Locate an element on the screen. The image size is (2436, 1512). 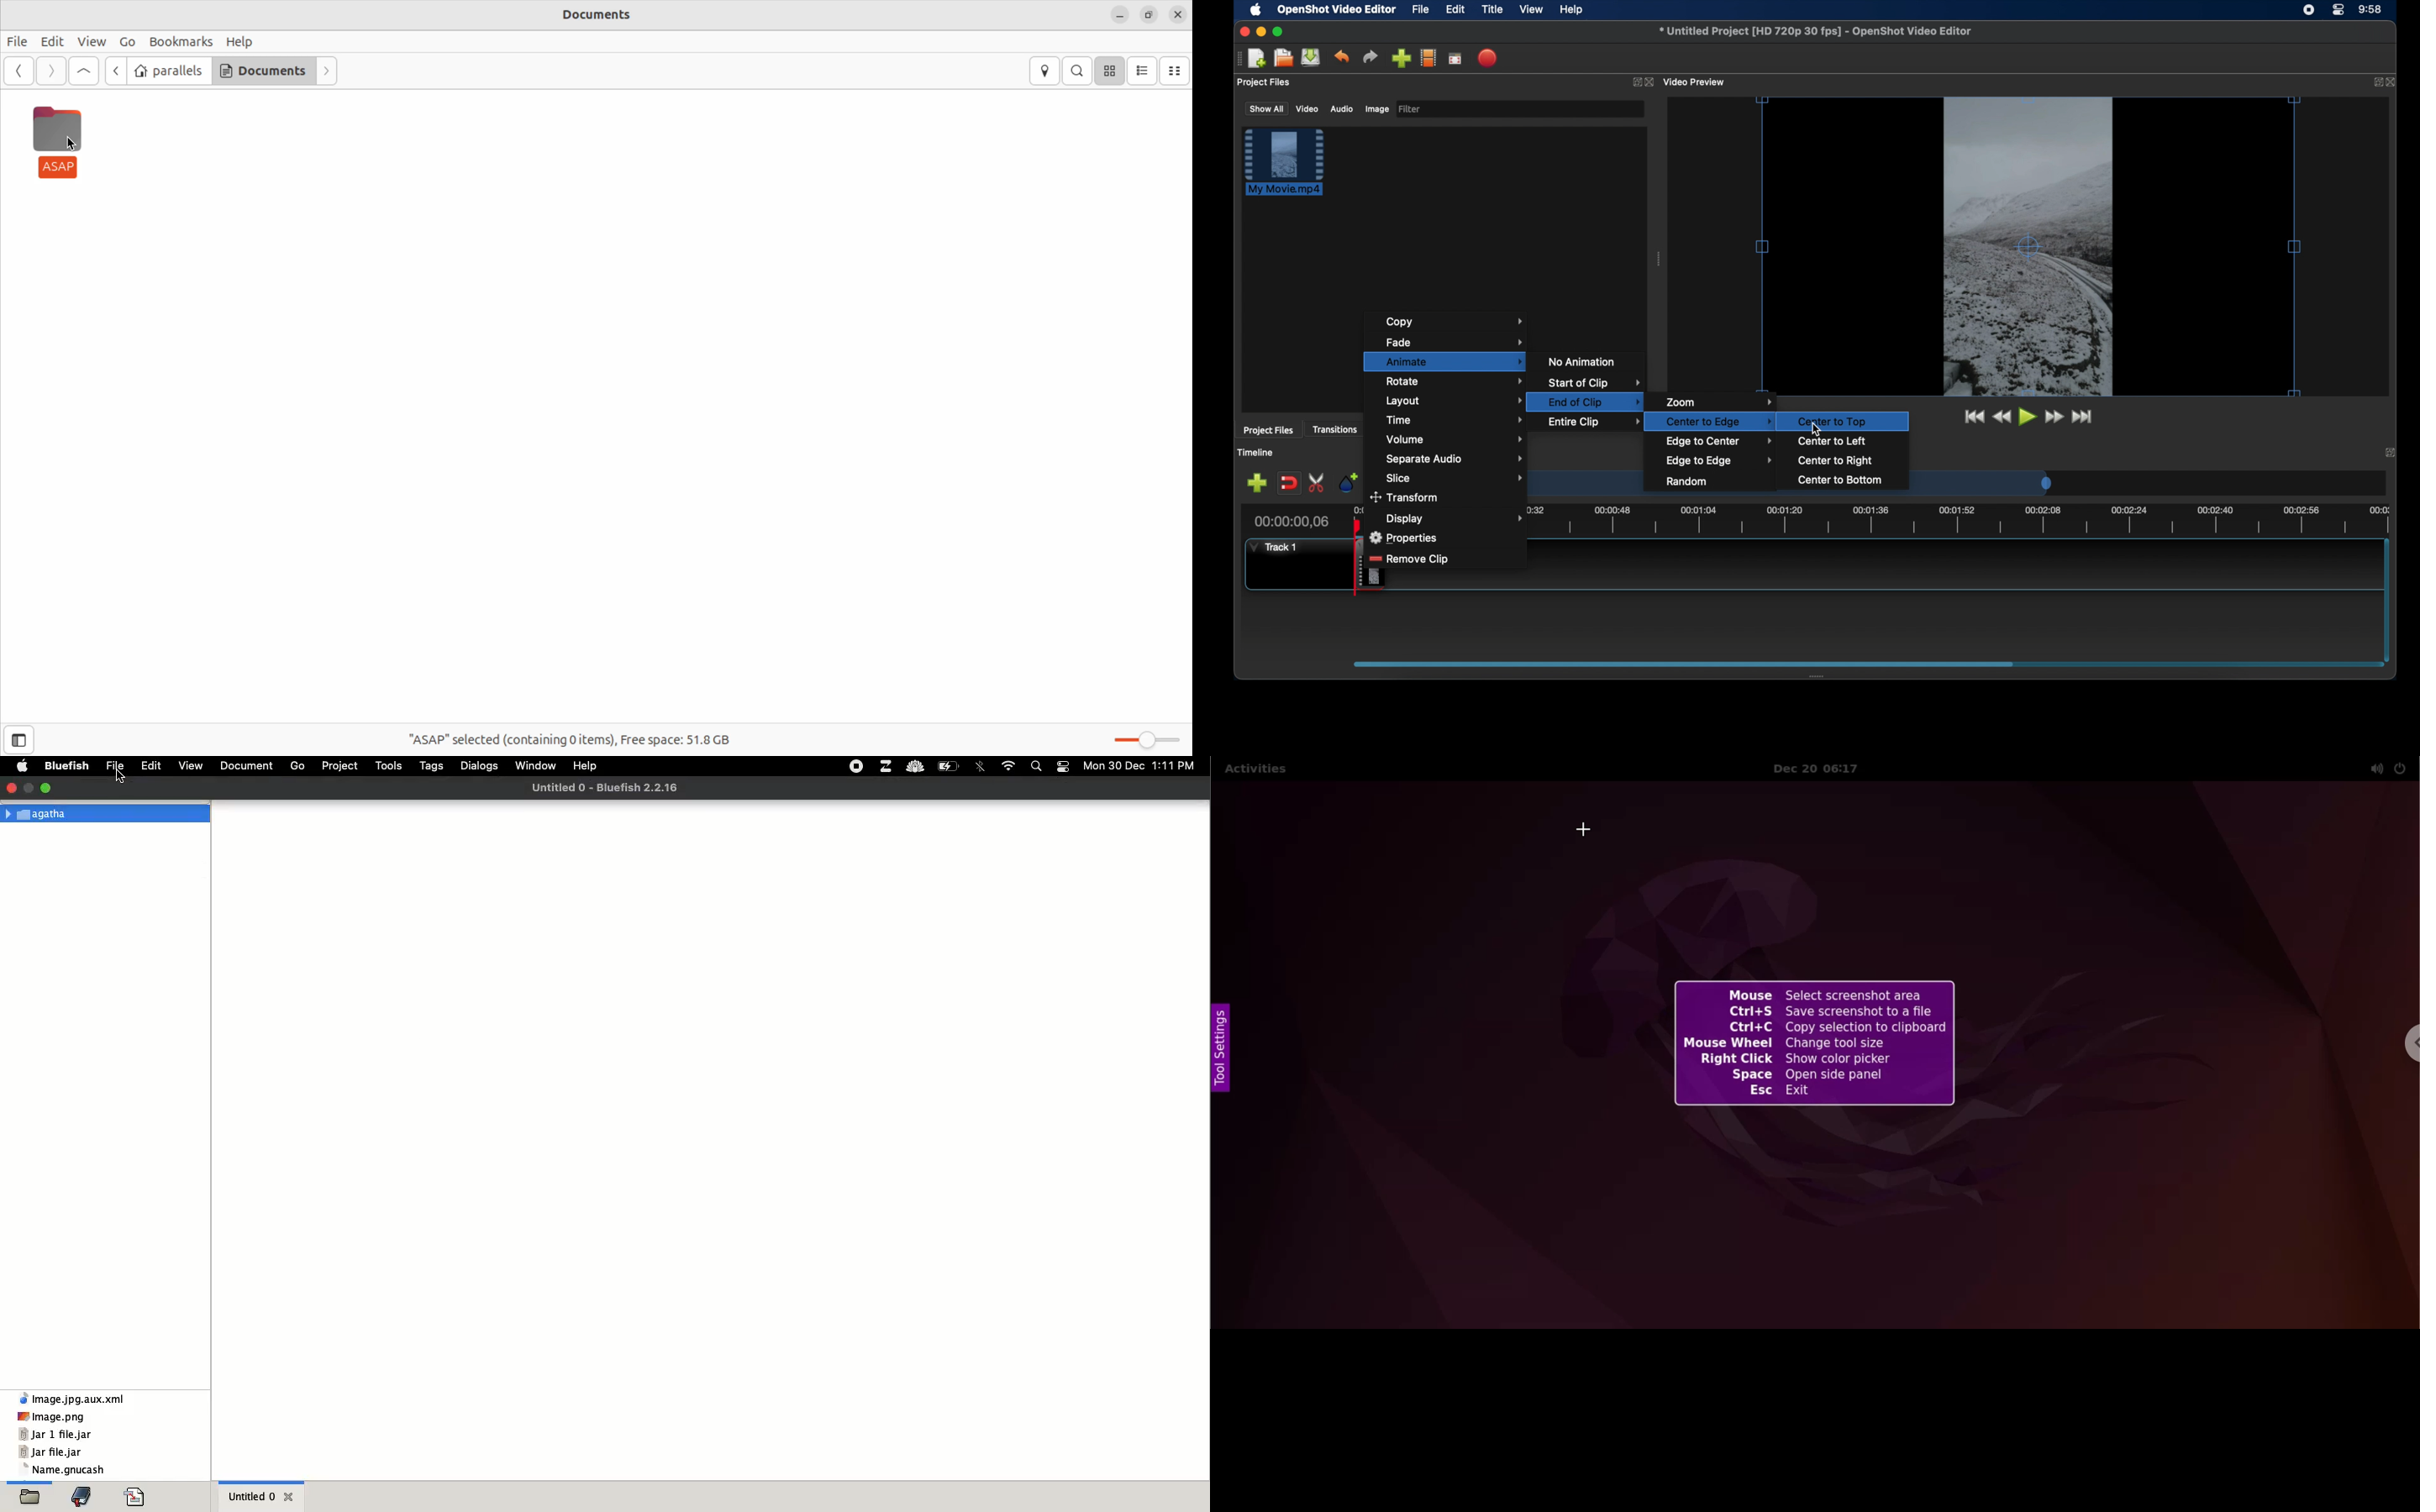
Untitled 0 - Bluefish 2.2.16 is located at coordinates (604, 787).